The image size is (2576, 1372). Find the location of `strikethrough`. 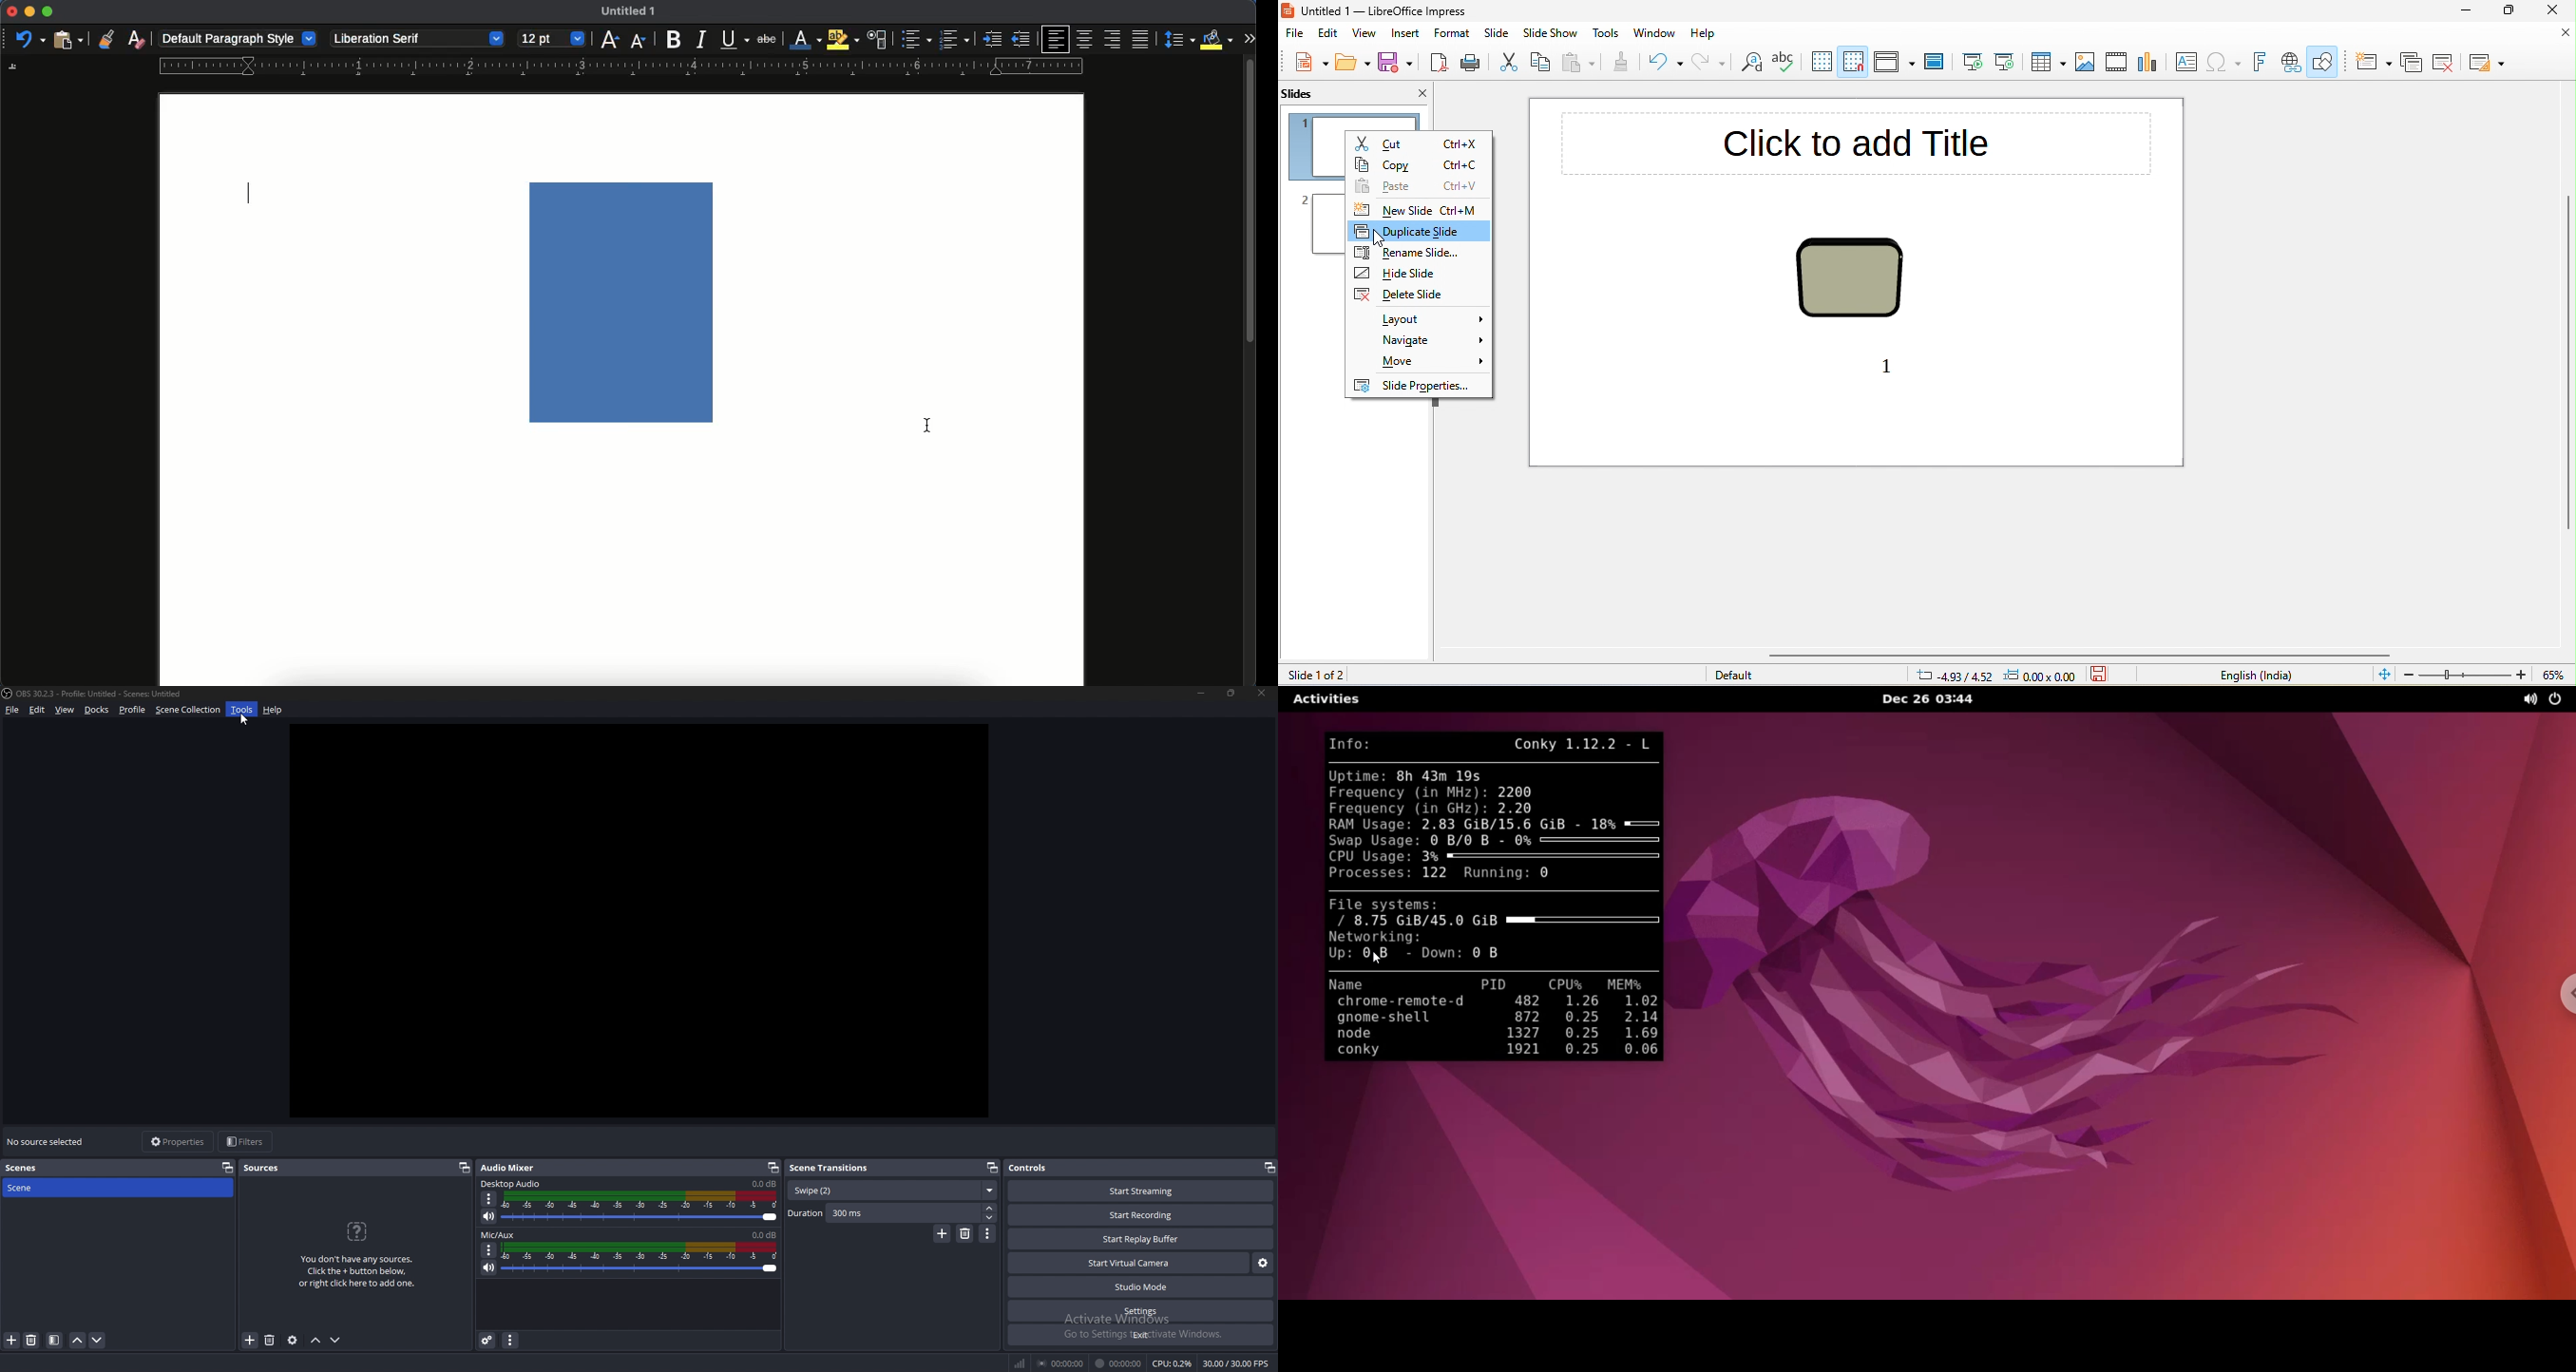

strikethrough is located at coordinates (767, 38).